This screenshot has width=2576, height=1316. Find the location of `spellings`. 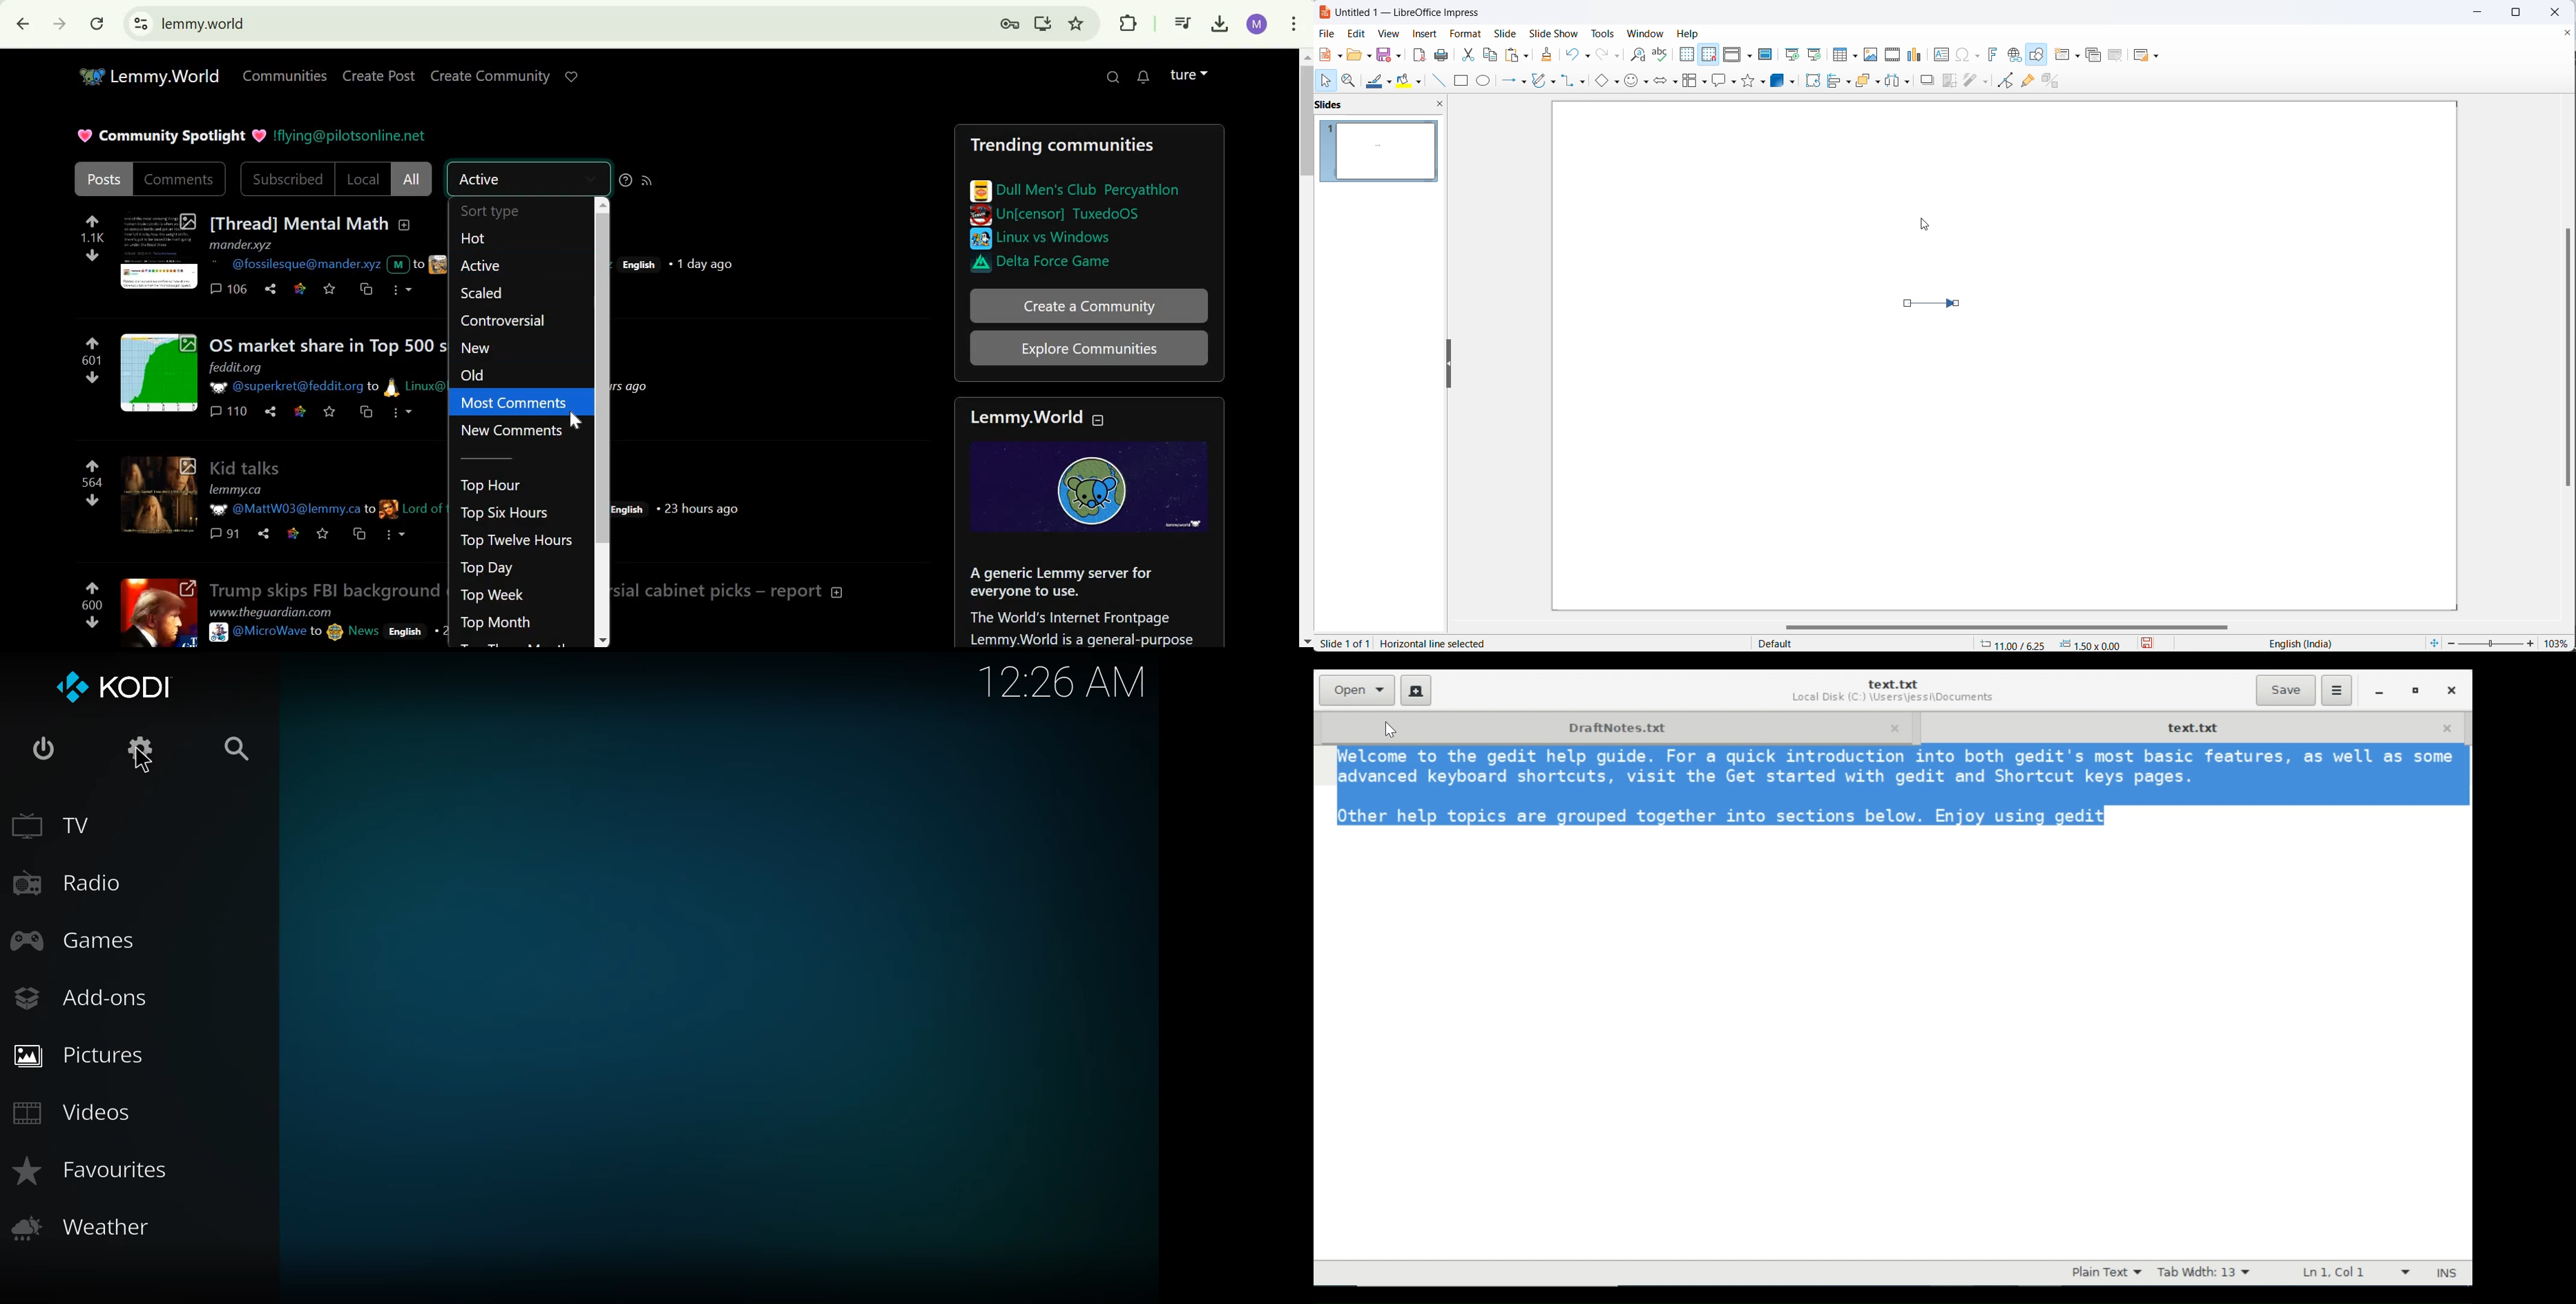

spellings is located at coordinates (1661, 54).